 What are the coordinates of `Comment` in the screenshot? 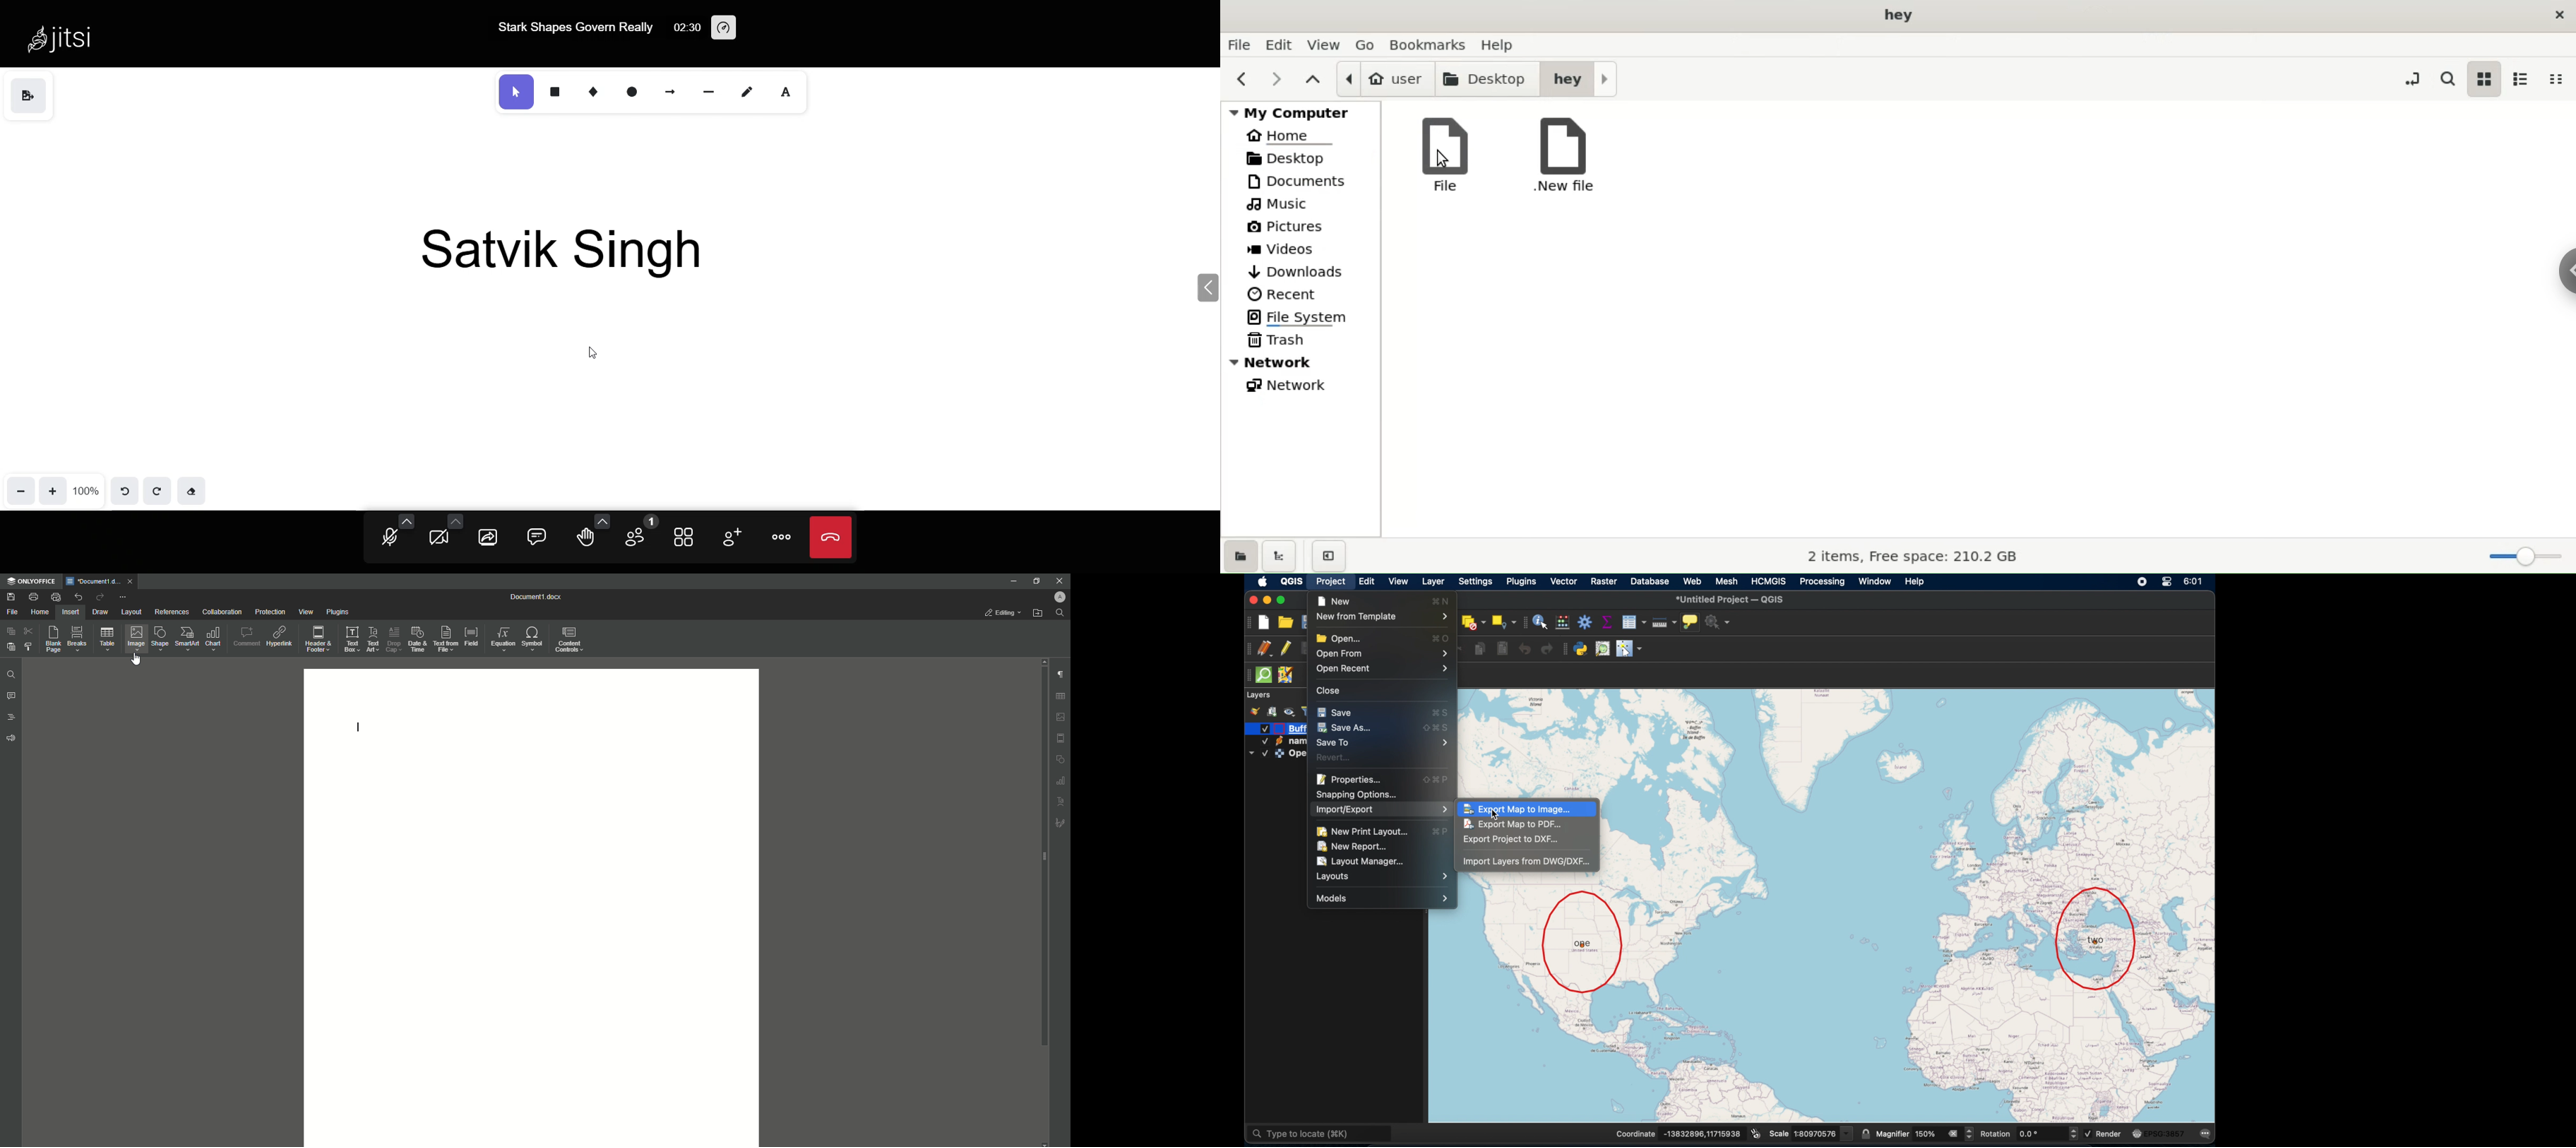 It's located at (247, 638).